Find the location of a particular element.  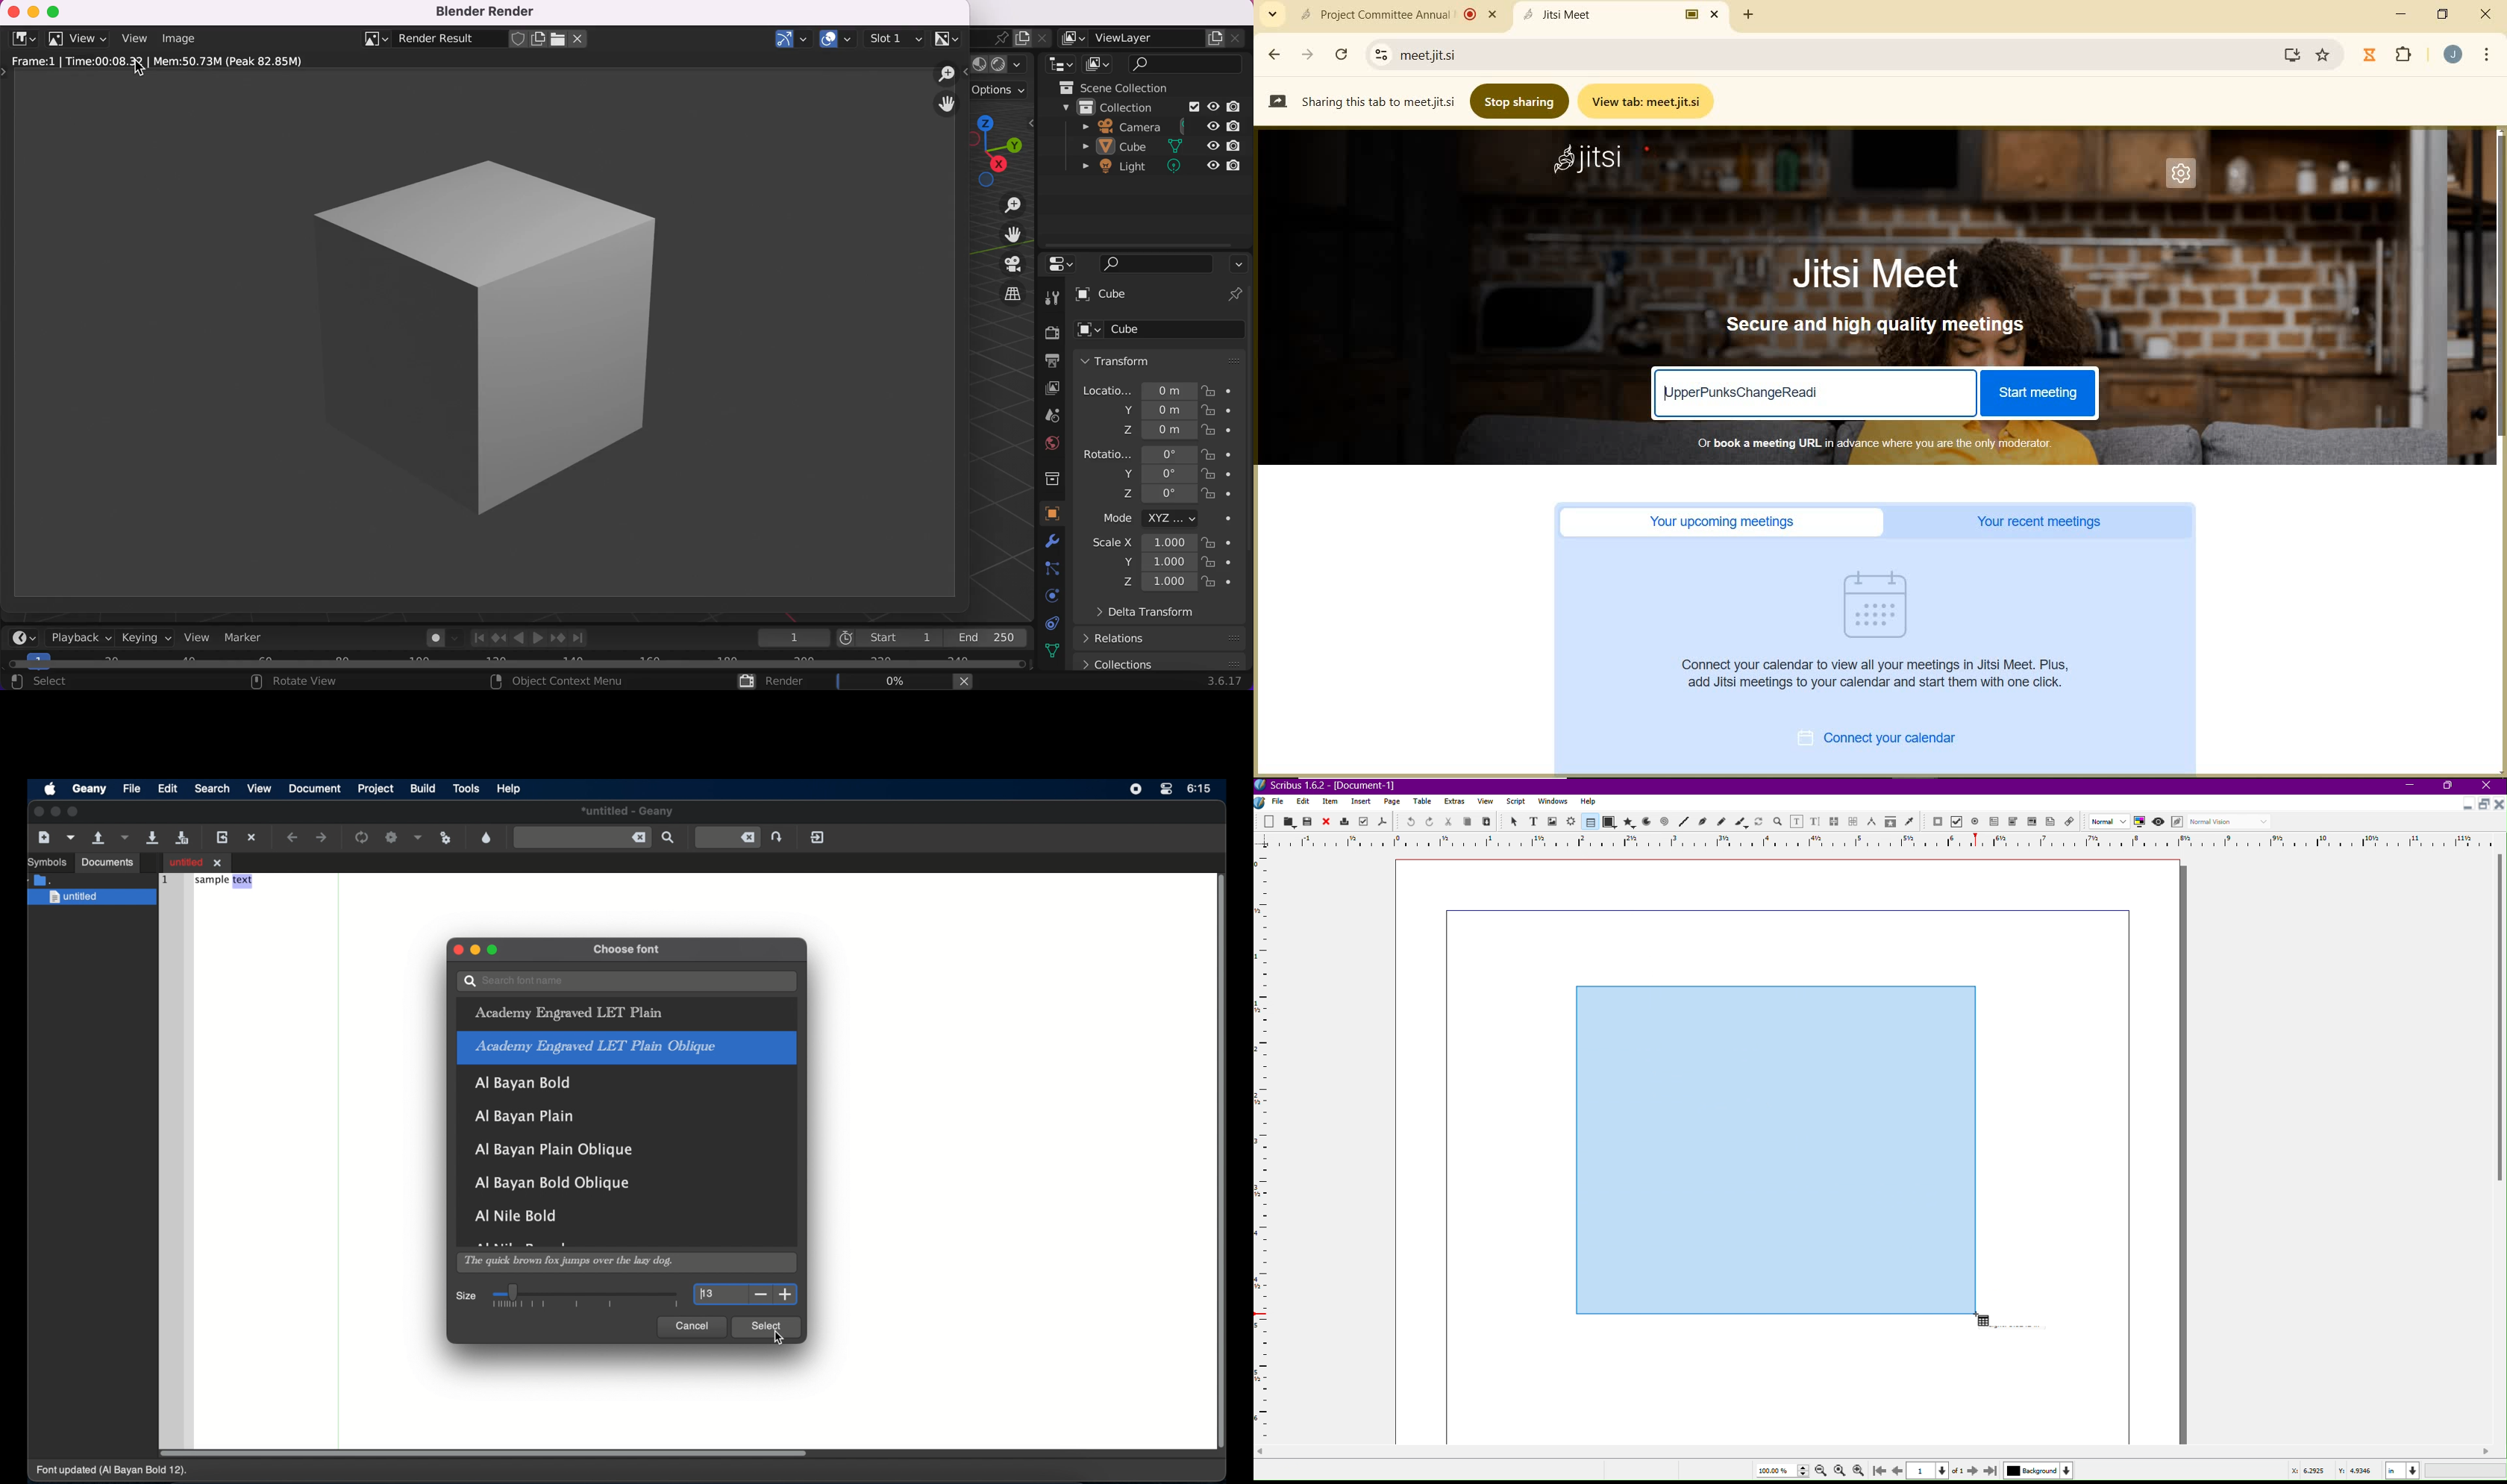

Cut is located at coordinates (1449, 821).